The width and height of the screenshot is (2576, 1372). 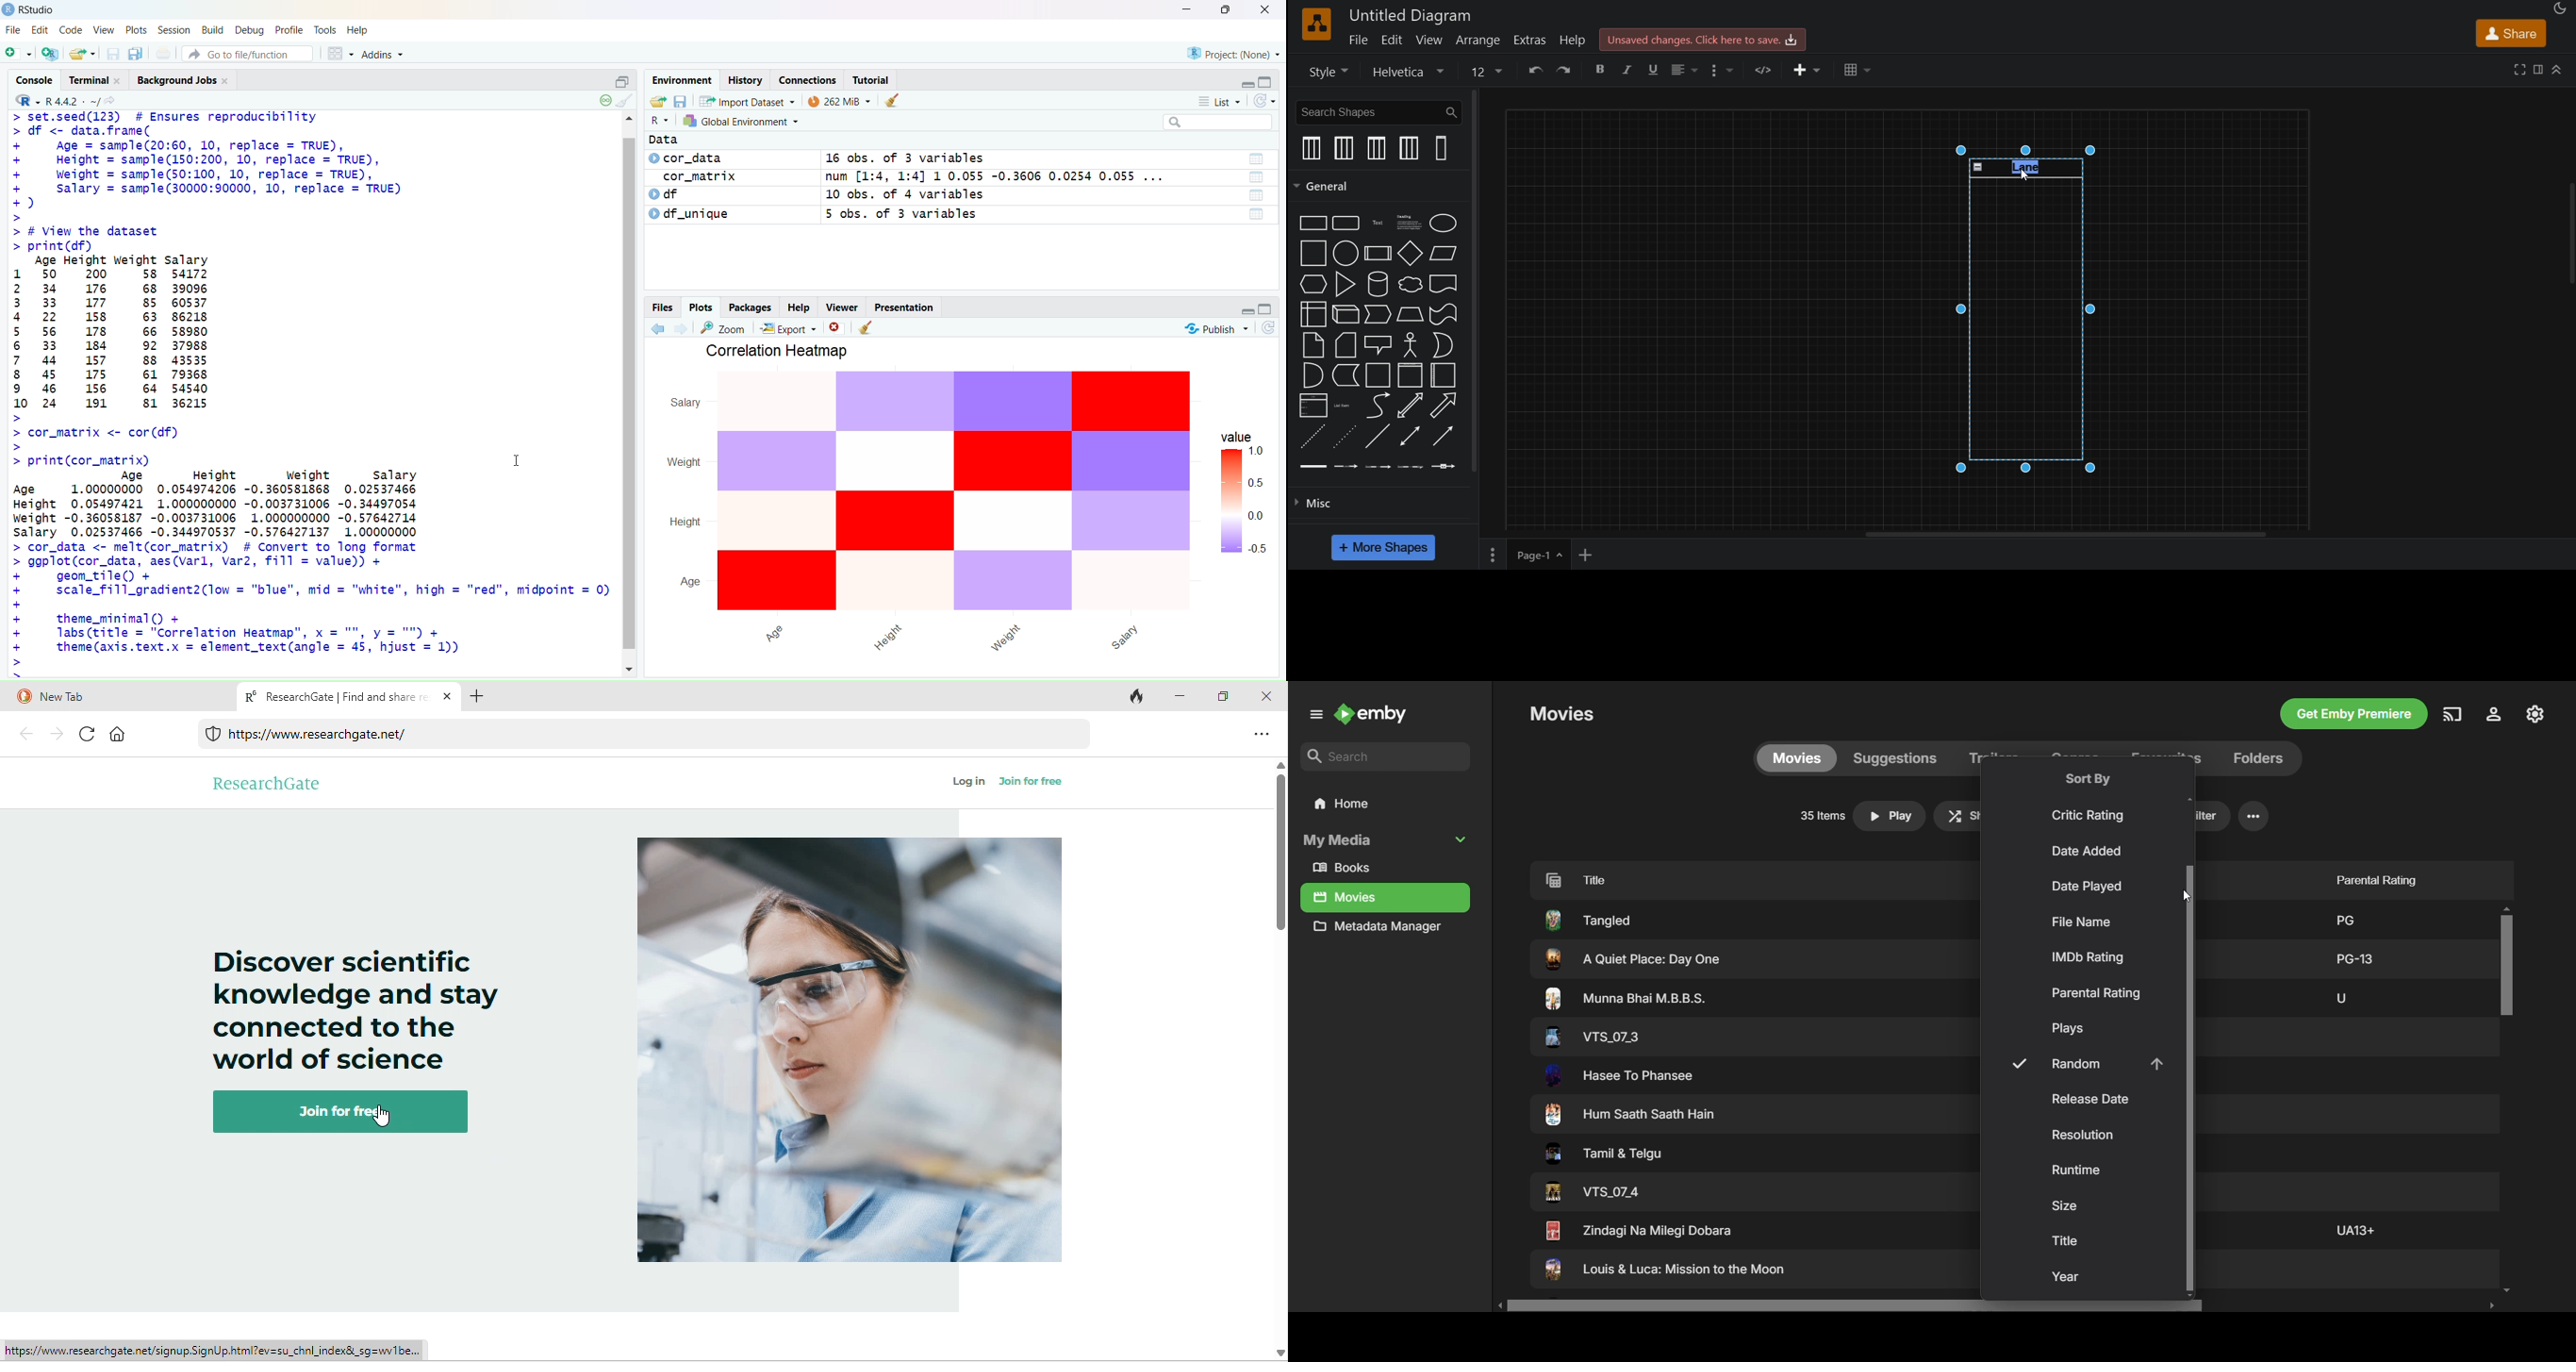 What do you see at coordinates (839, 99) in the screenshot?
I see `262 Mib` at bounding box center [839, 99].